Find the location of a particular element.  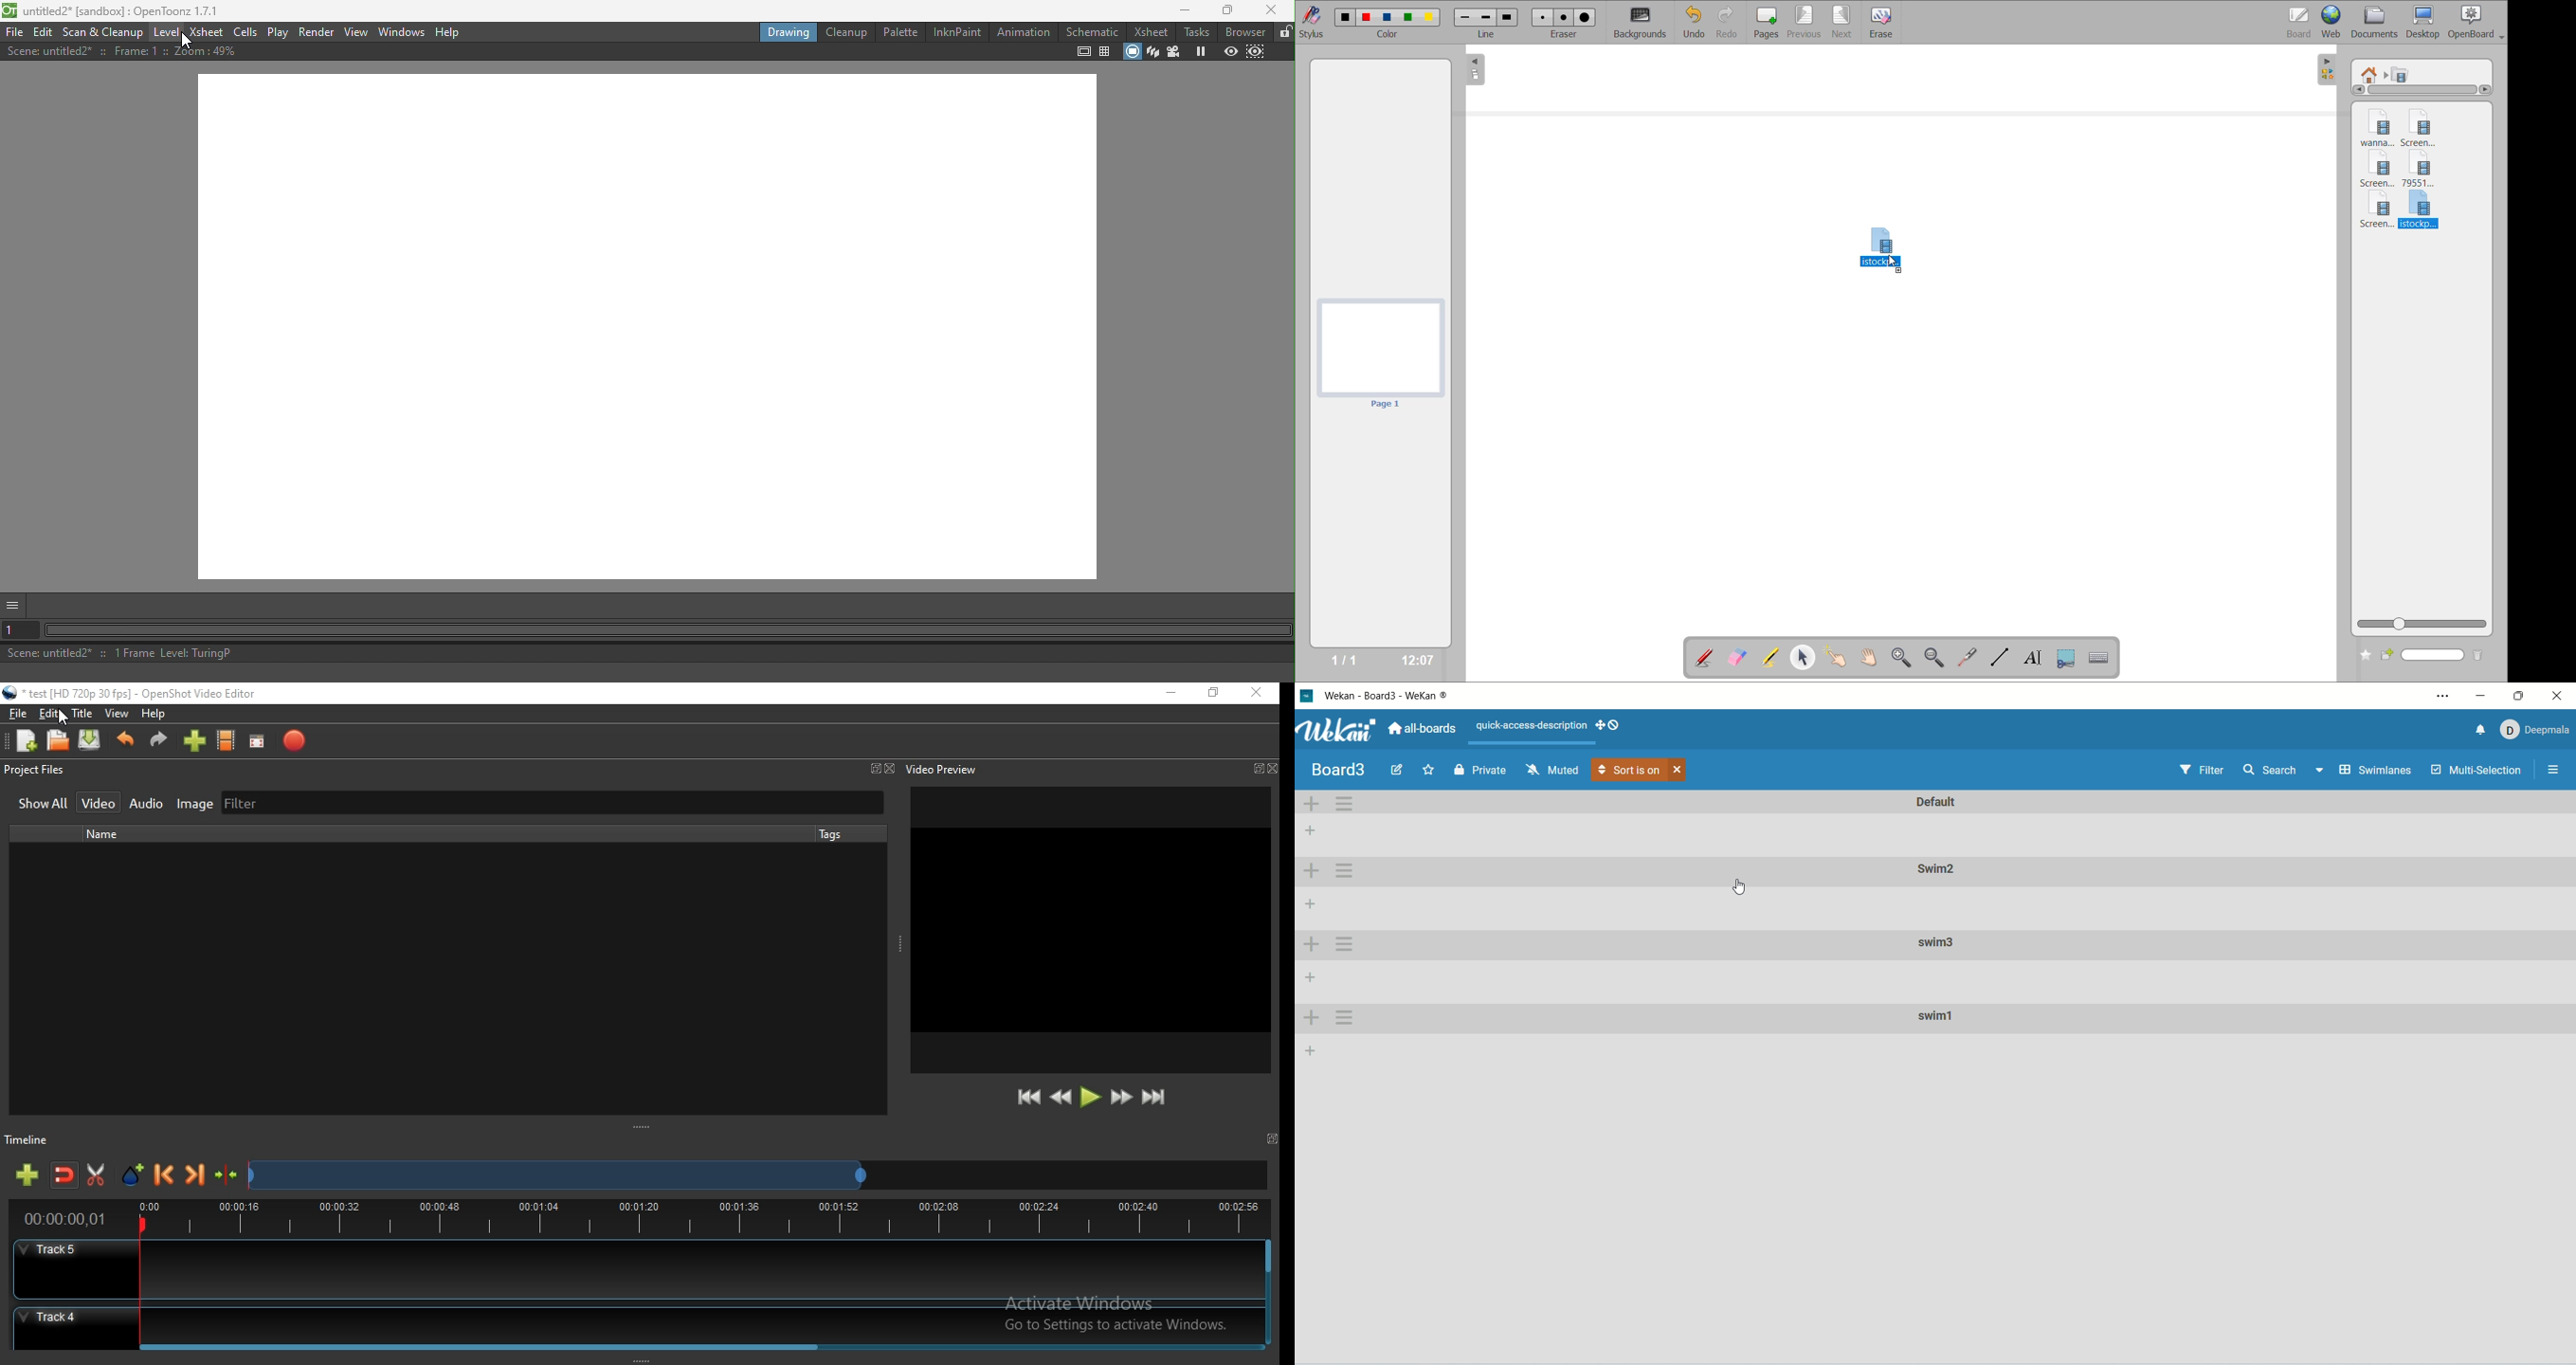

wekan is located at coordinates (1337, 732).